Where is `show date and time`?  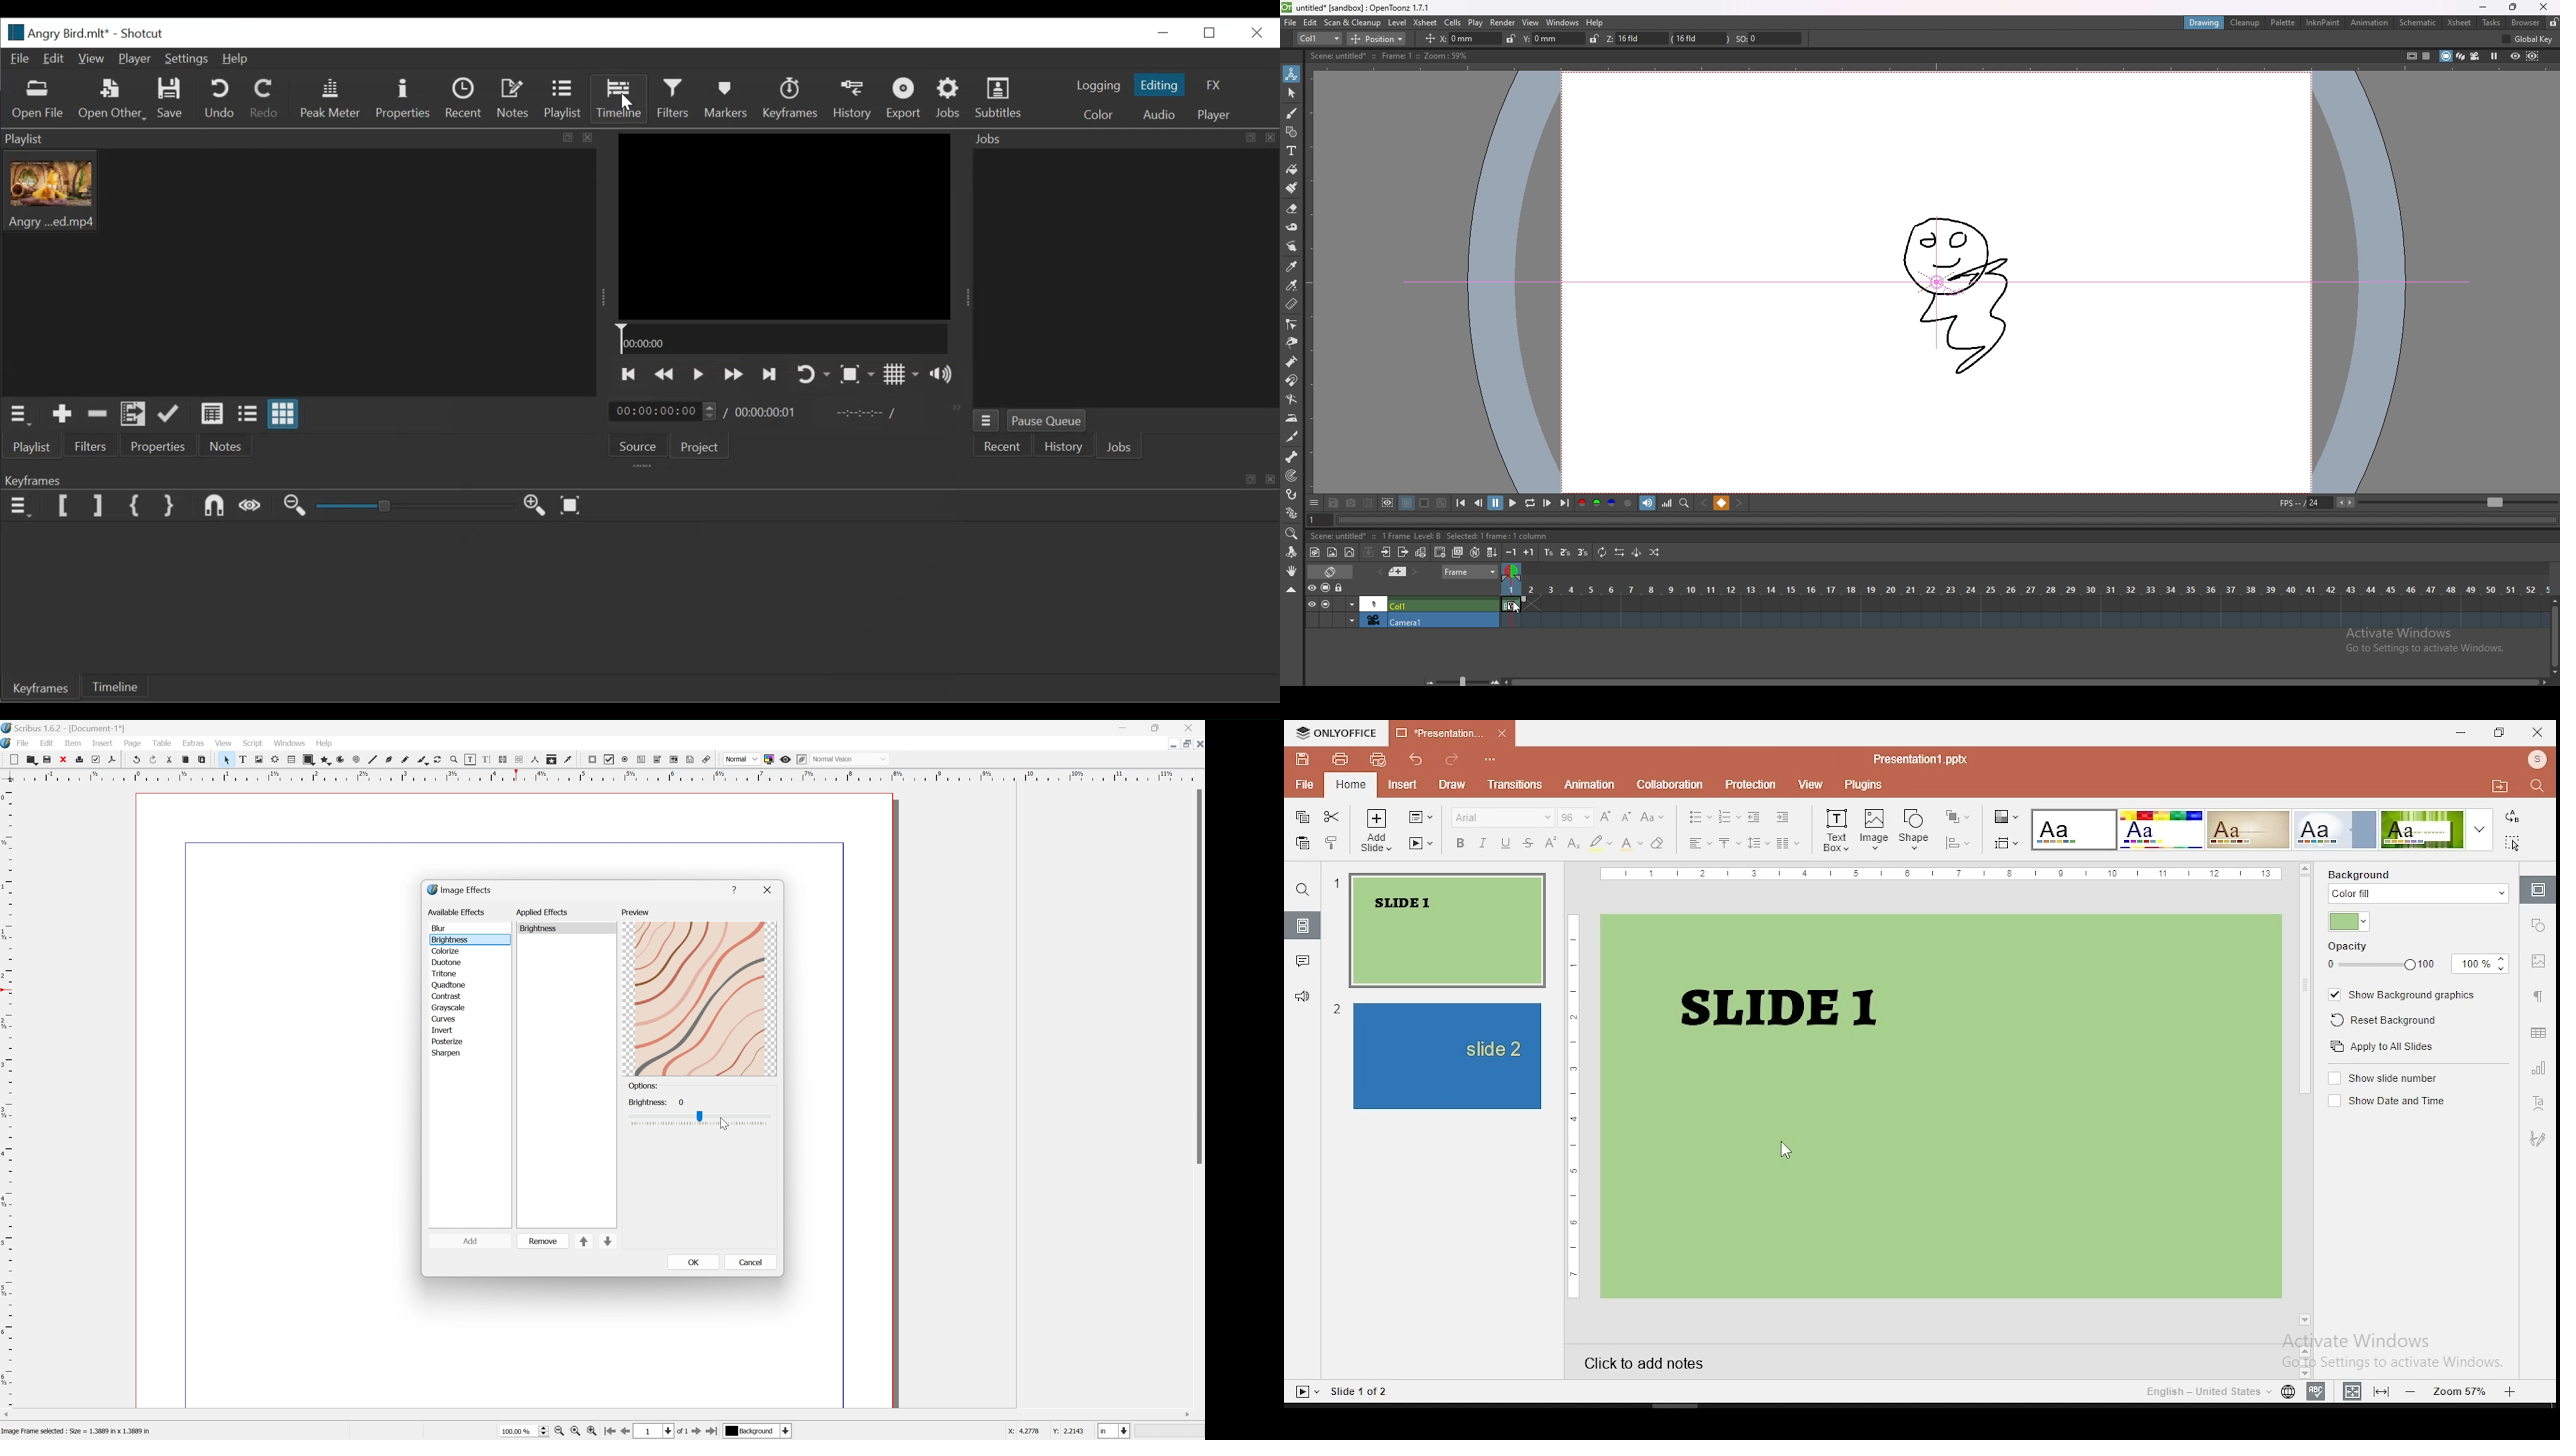
show date and time is located at coordinates (2385, 1100).